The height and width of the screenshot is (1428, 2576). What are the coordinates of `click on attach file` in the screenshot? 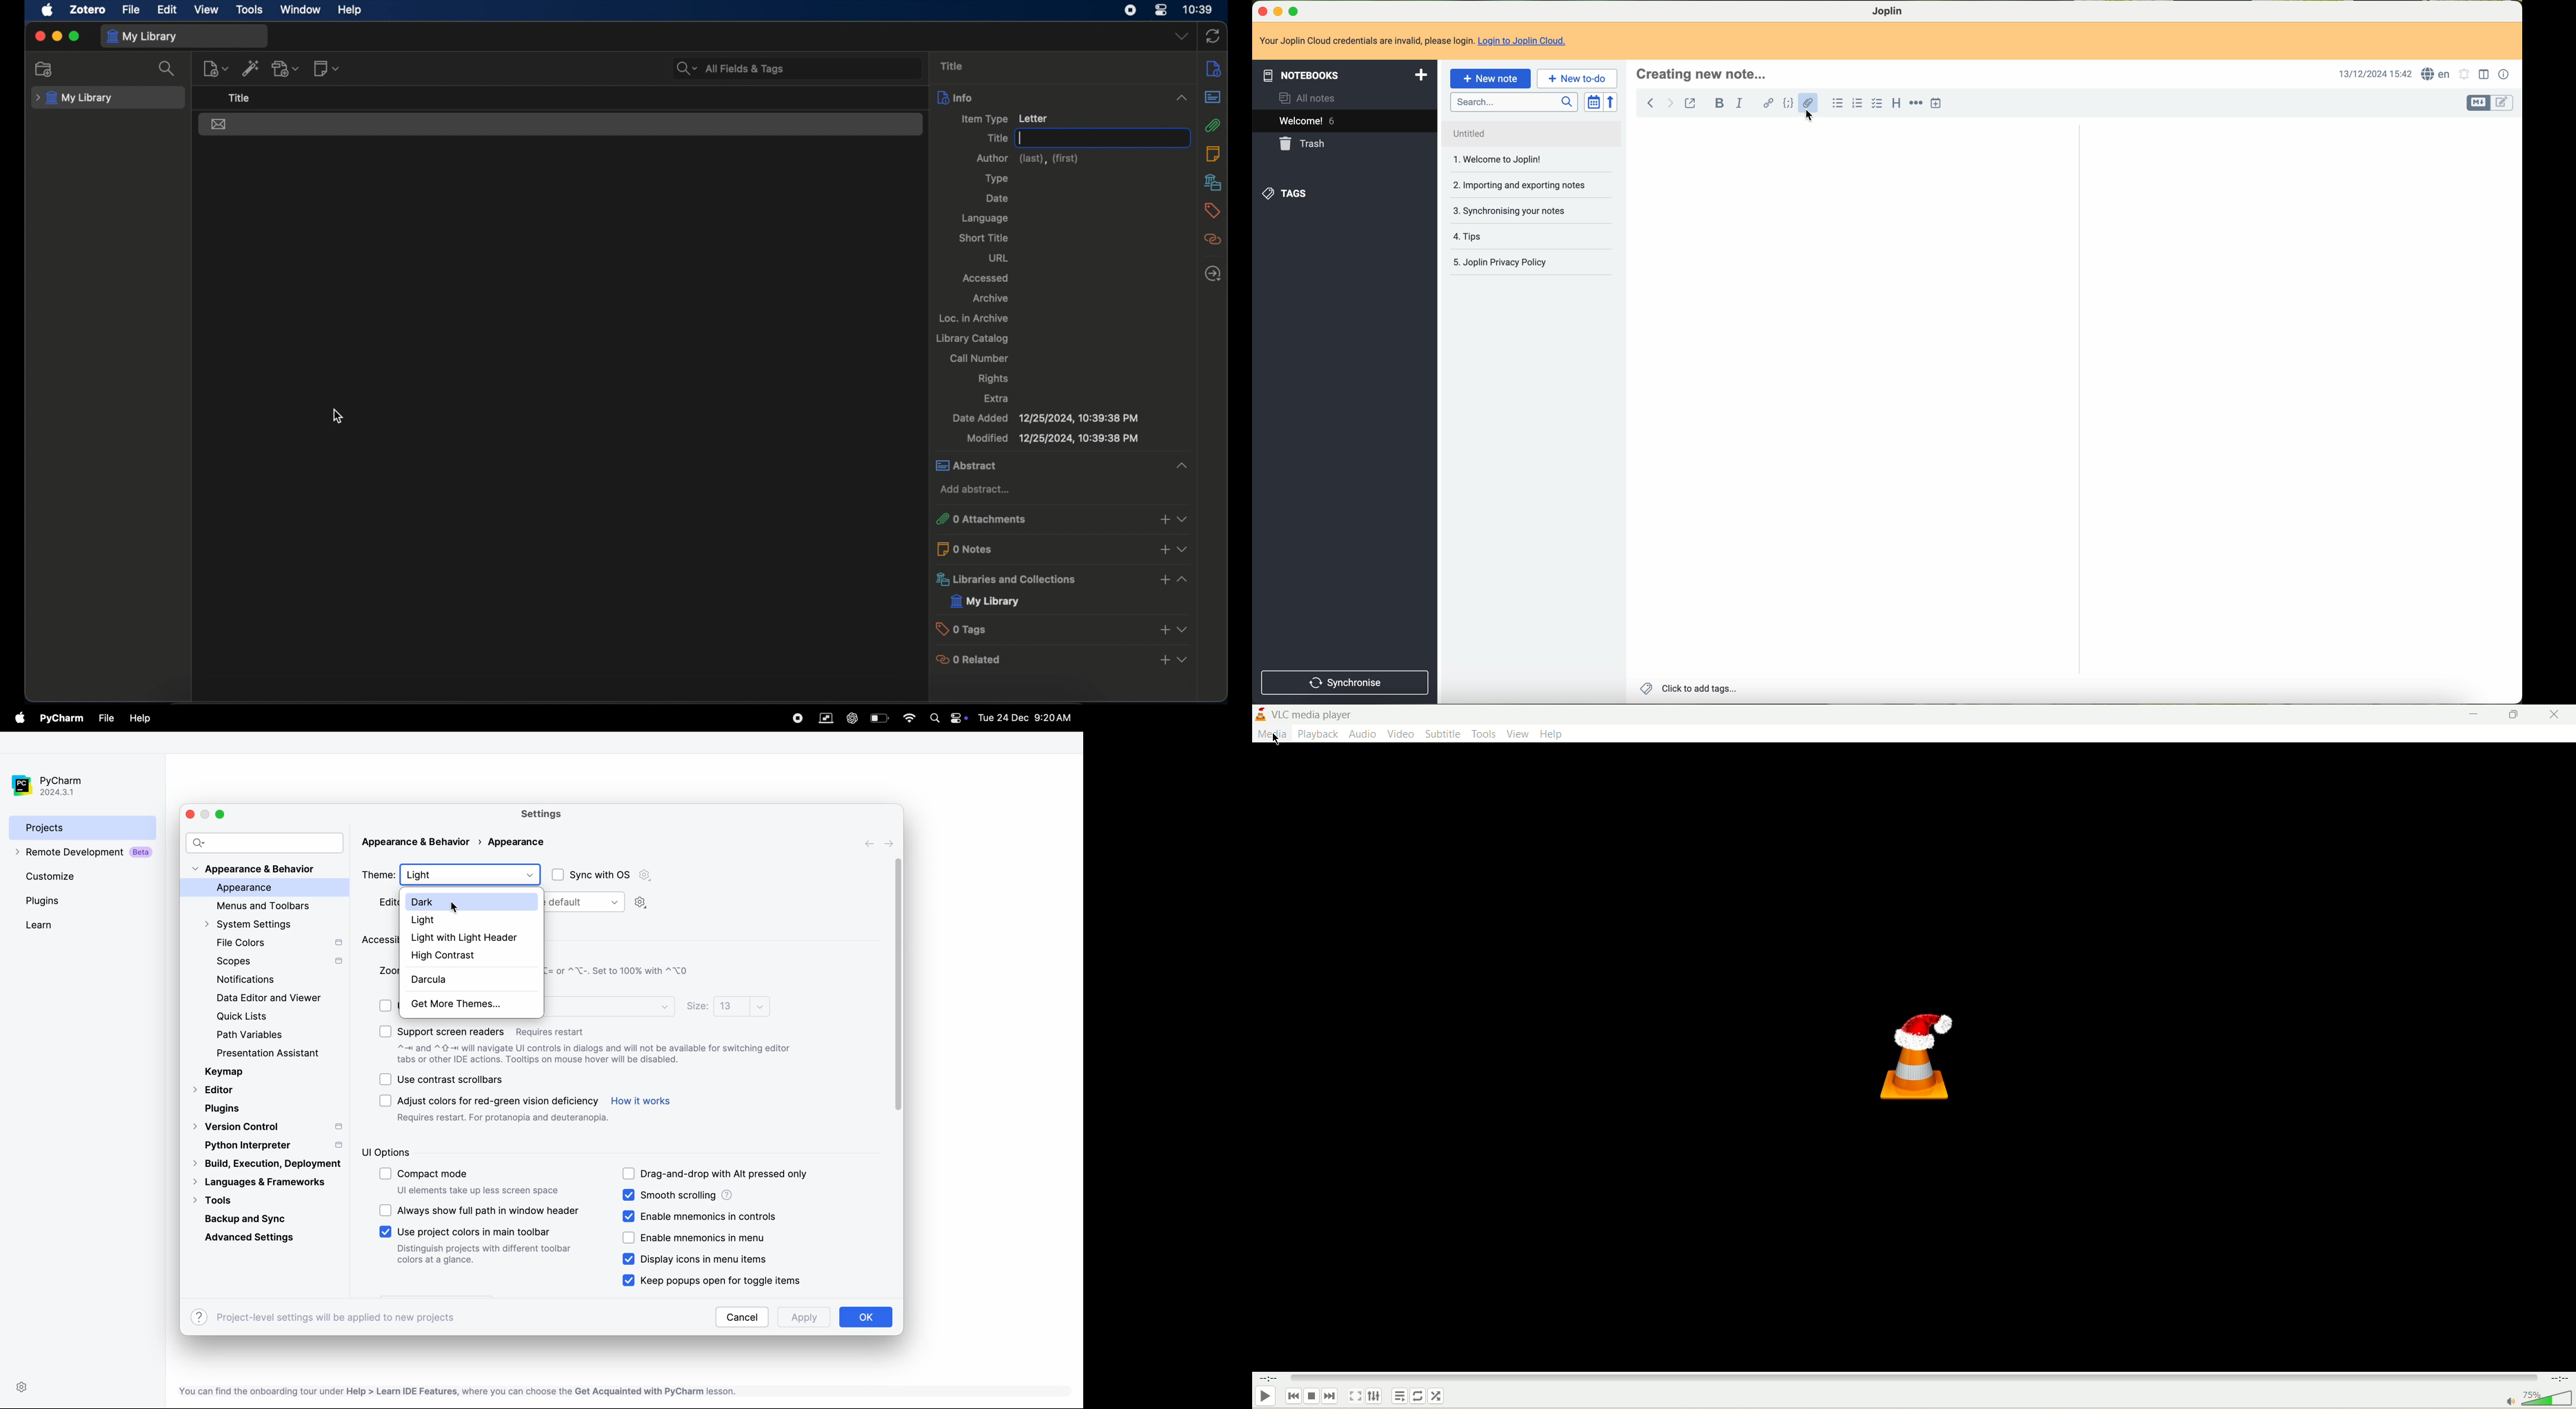 It's located at (1809, 108).